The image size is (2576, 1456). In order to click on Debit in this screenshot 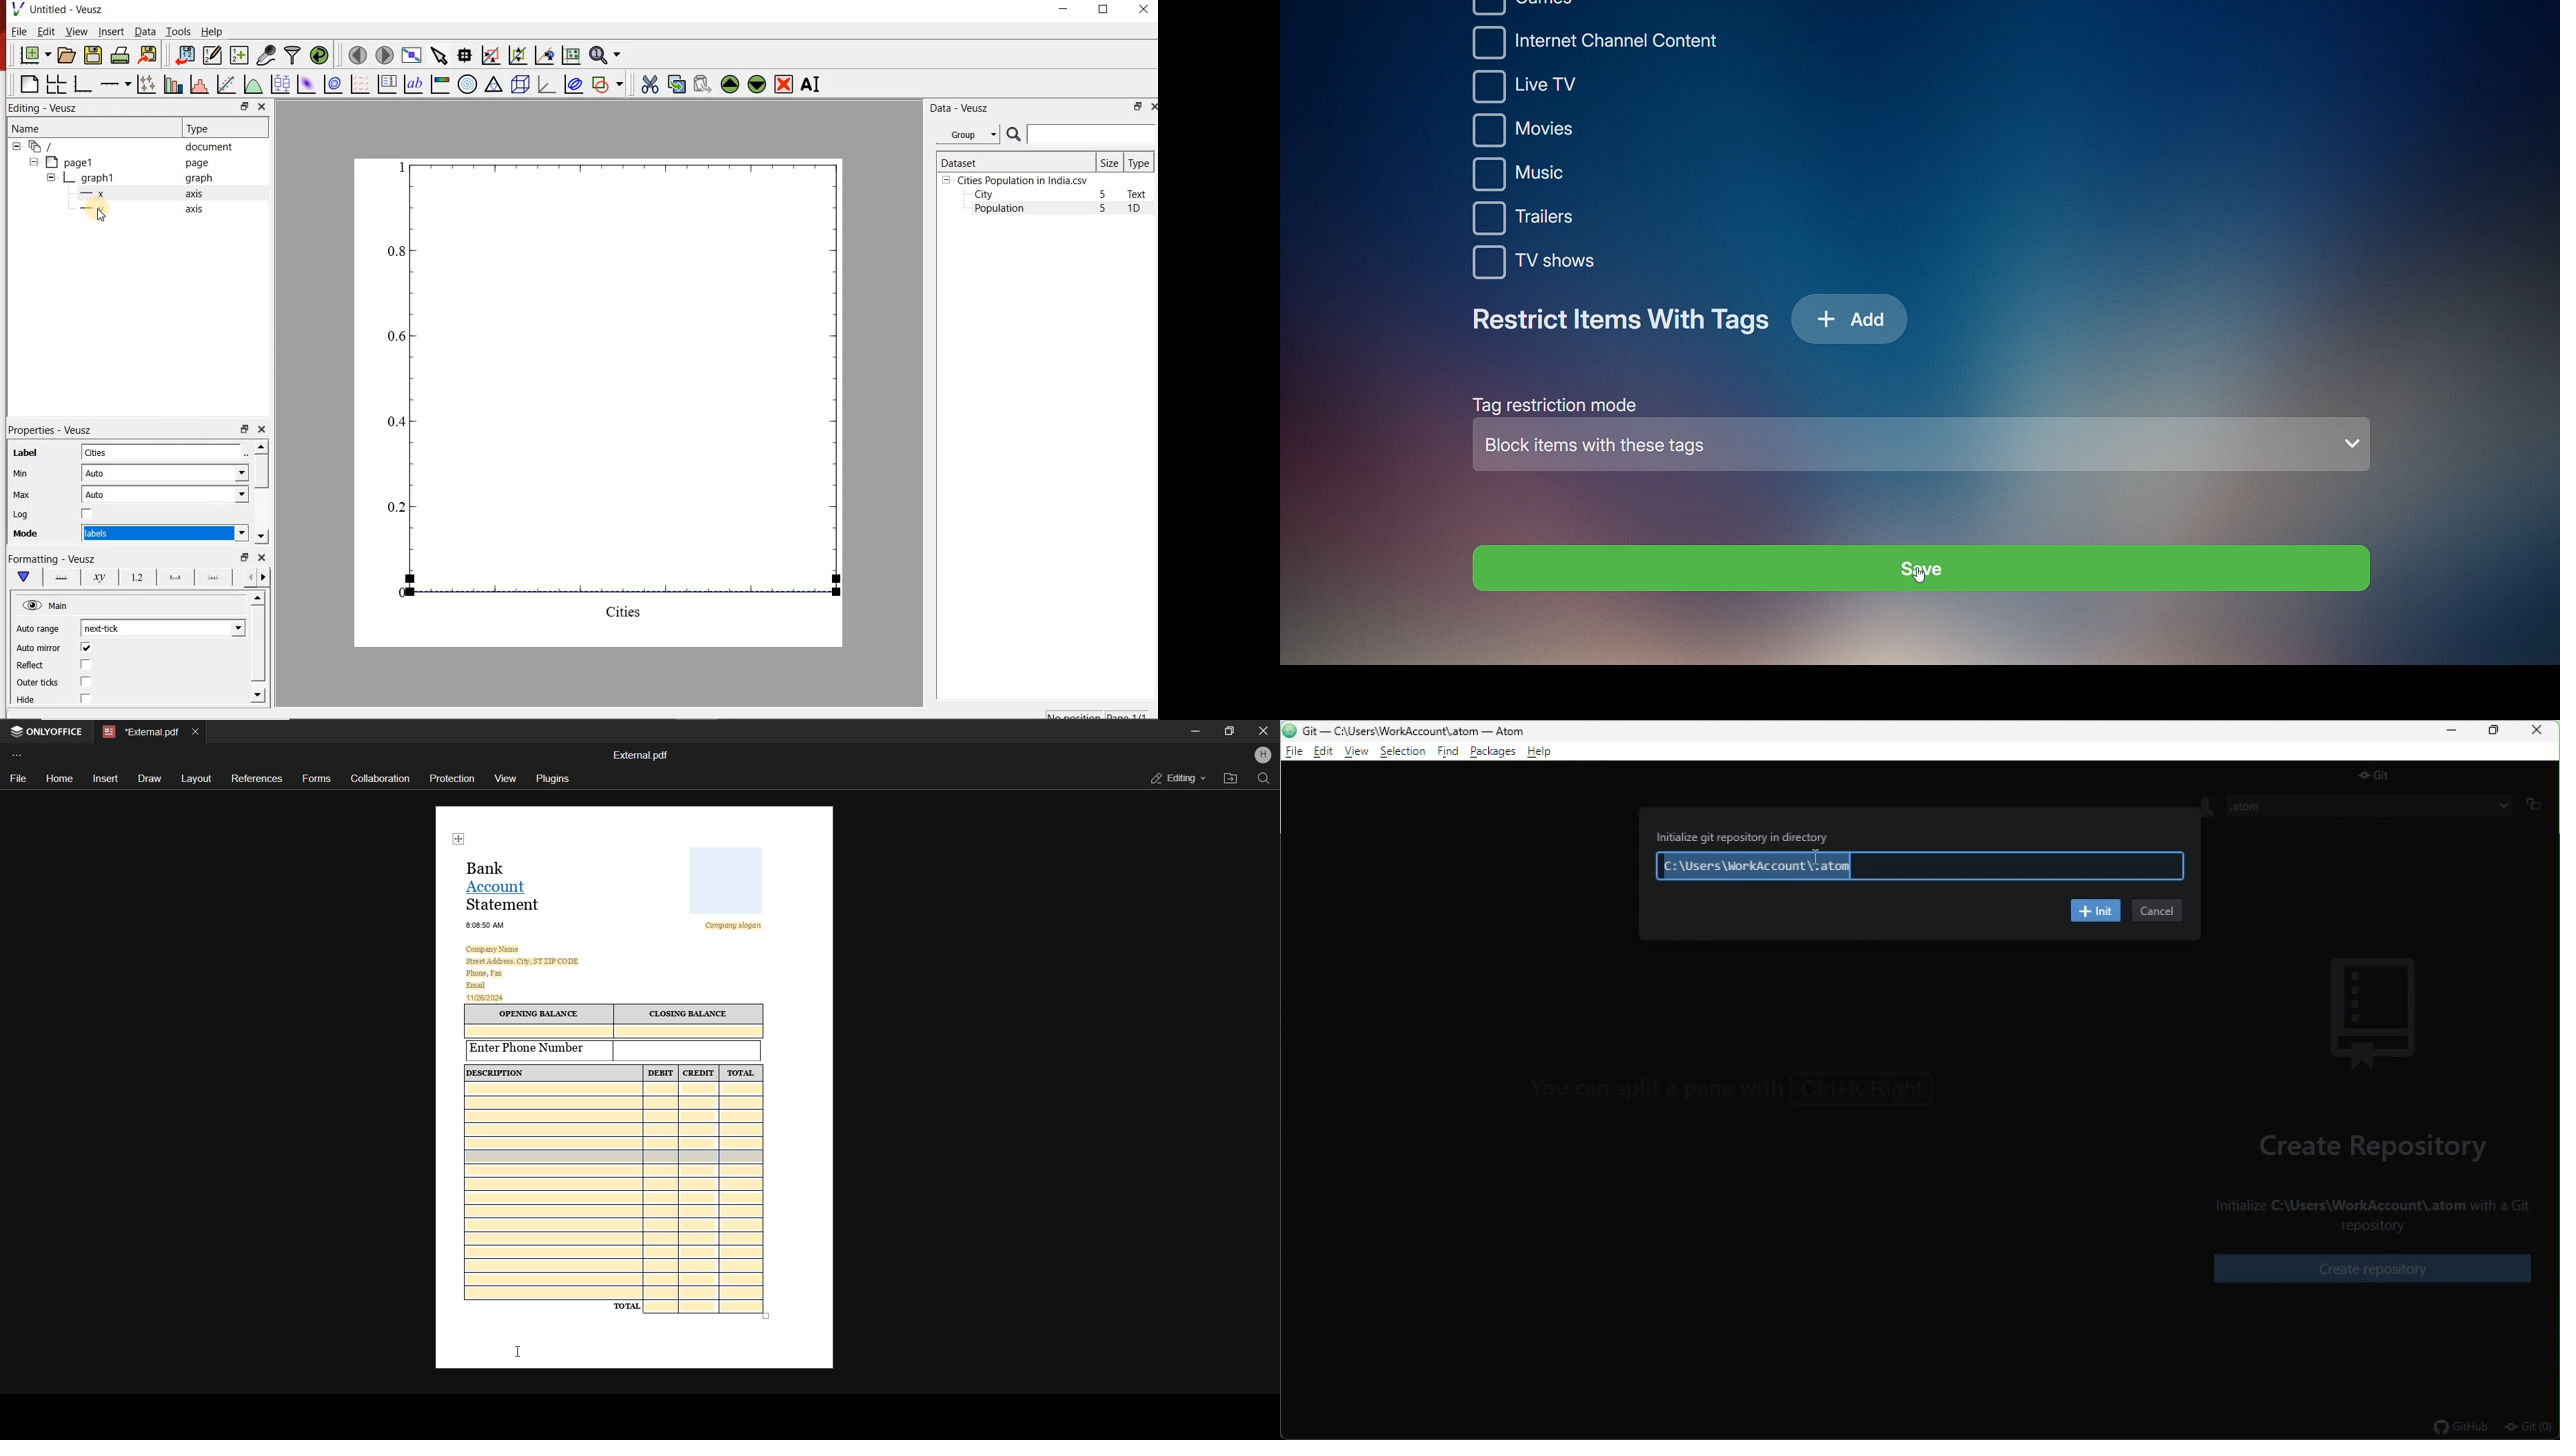, I will do `click(661, 1074)`.